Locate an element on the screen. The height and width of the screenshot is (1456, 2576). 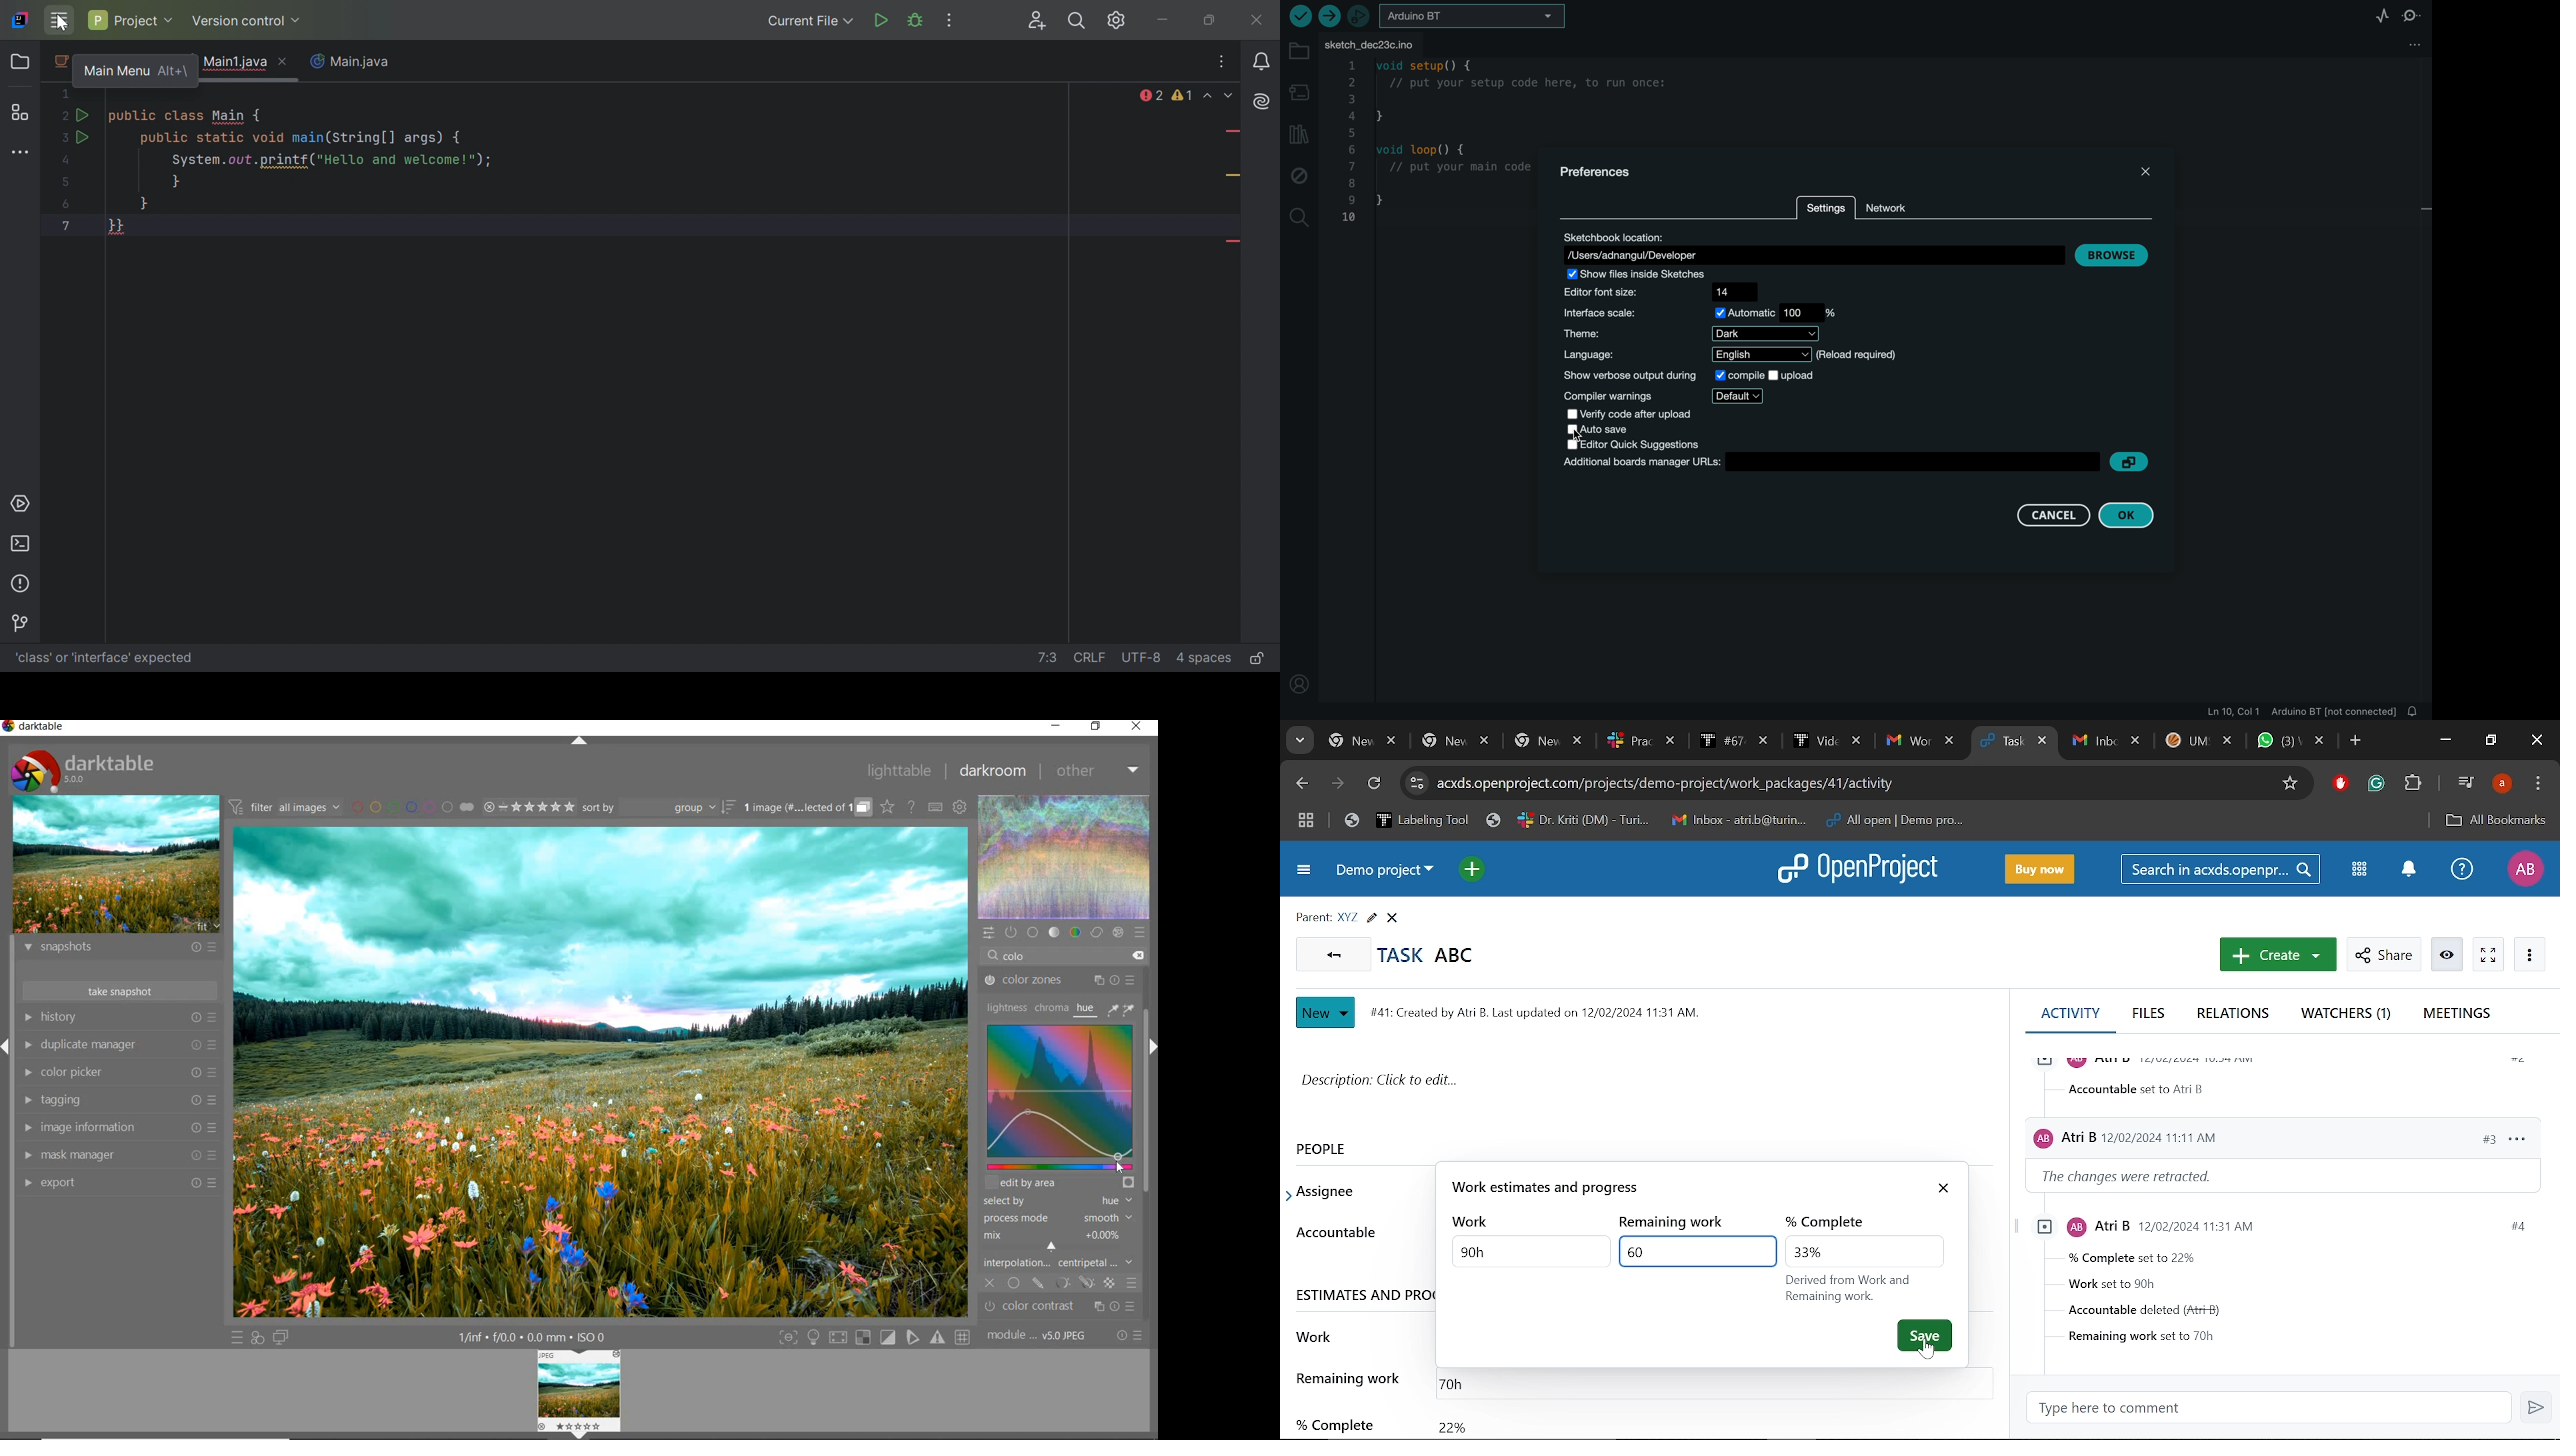
snapshots is located at coordinates (117, 950).